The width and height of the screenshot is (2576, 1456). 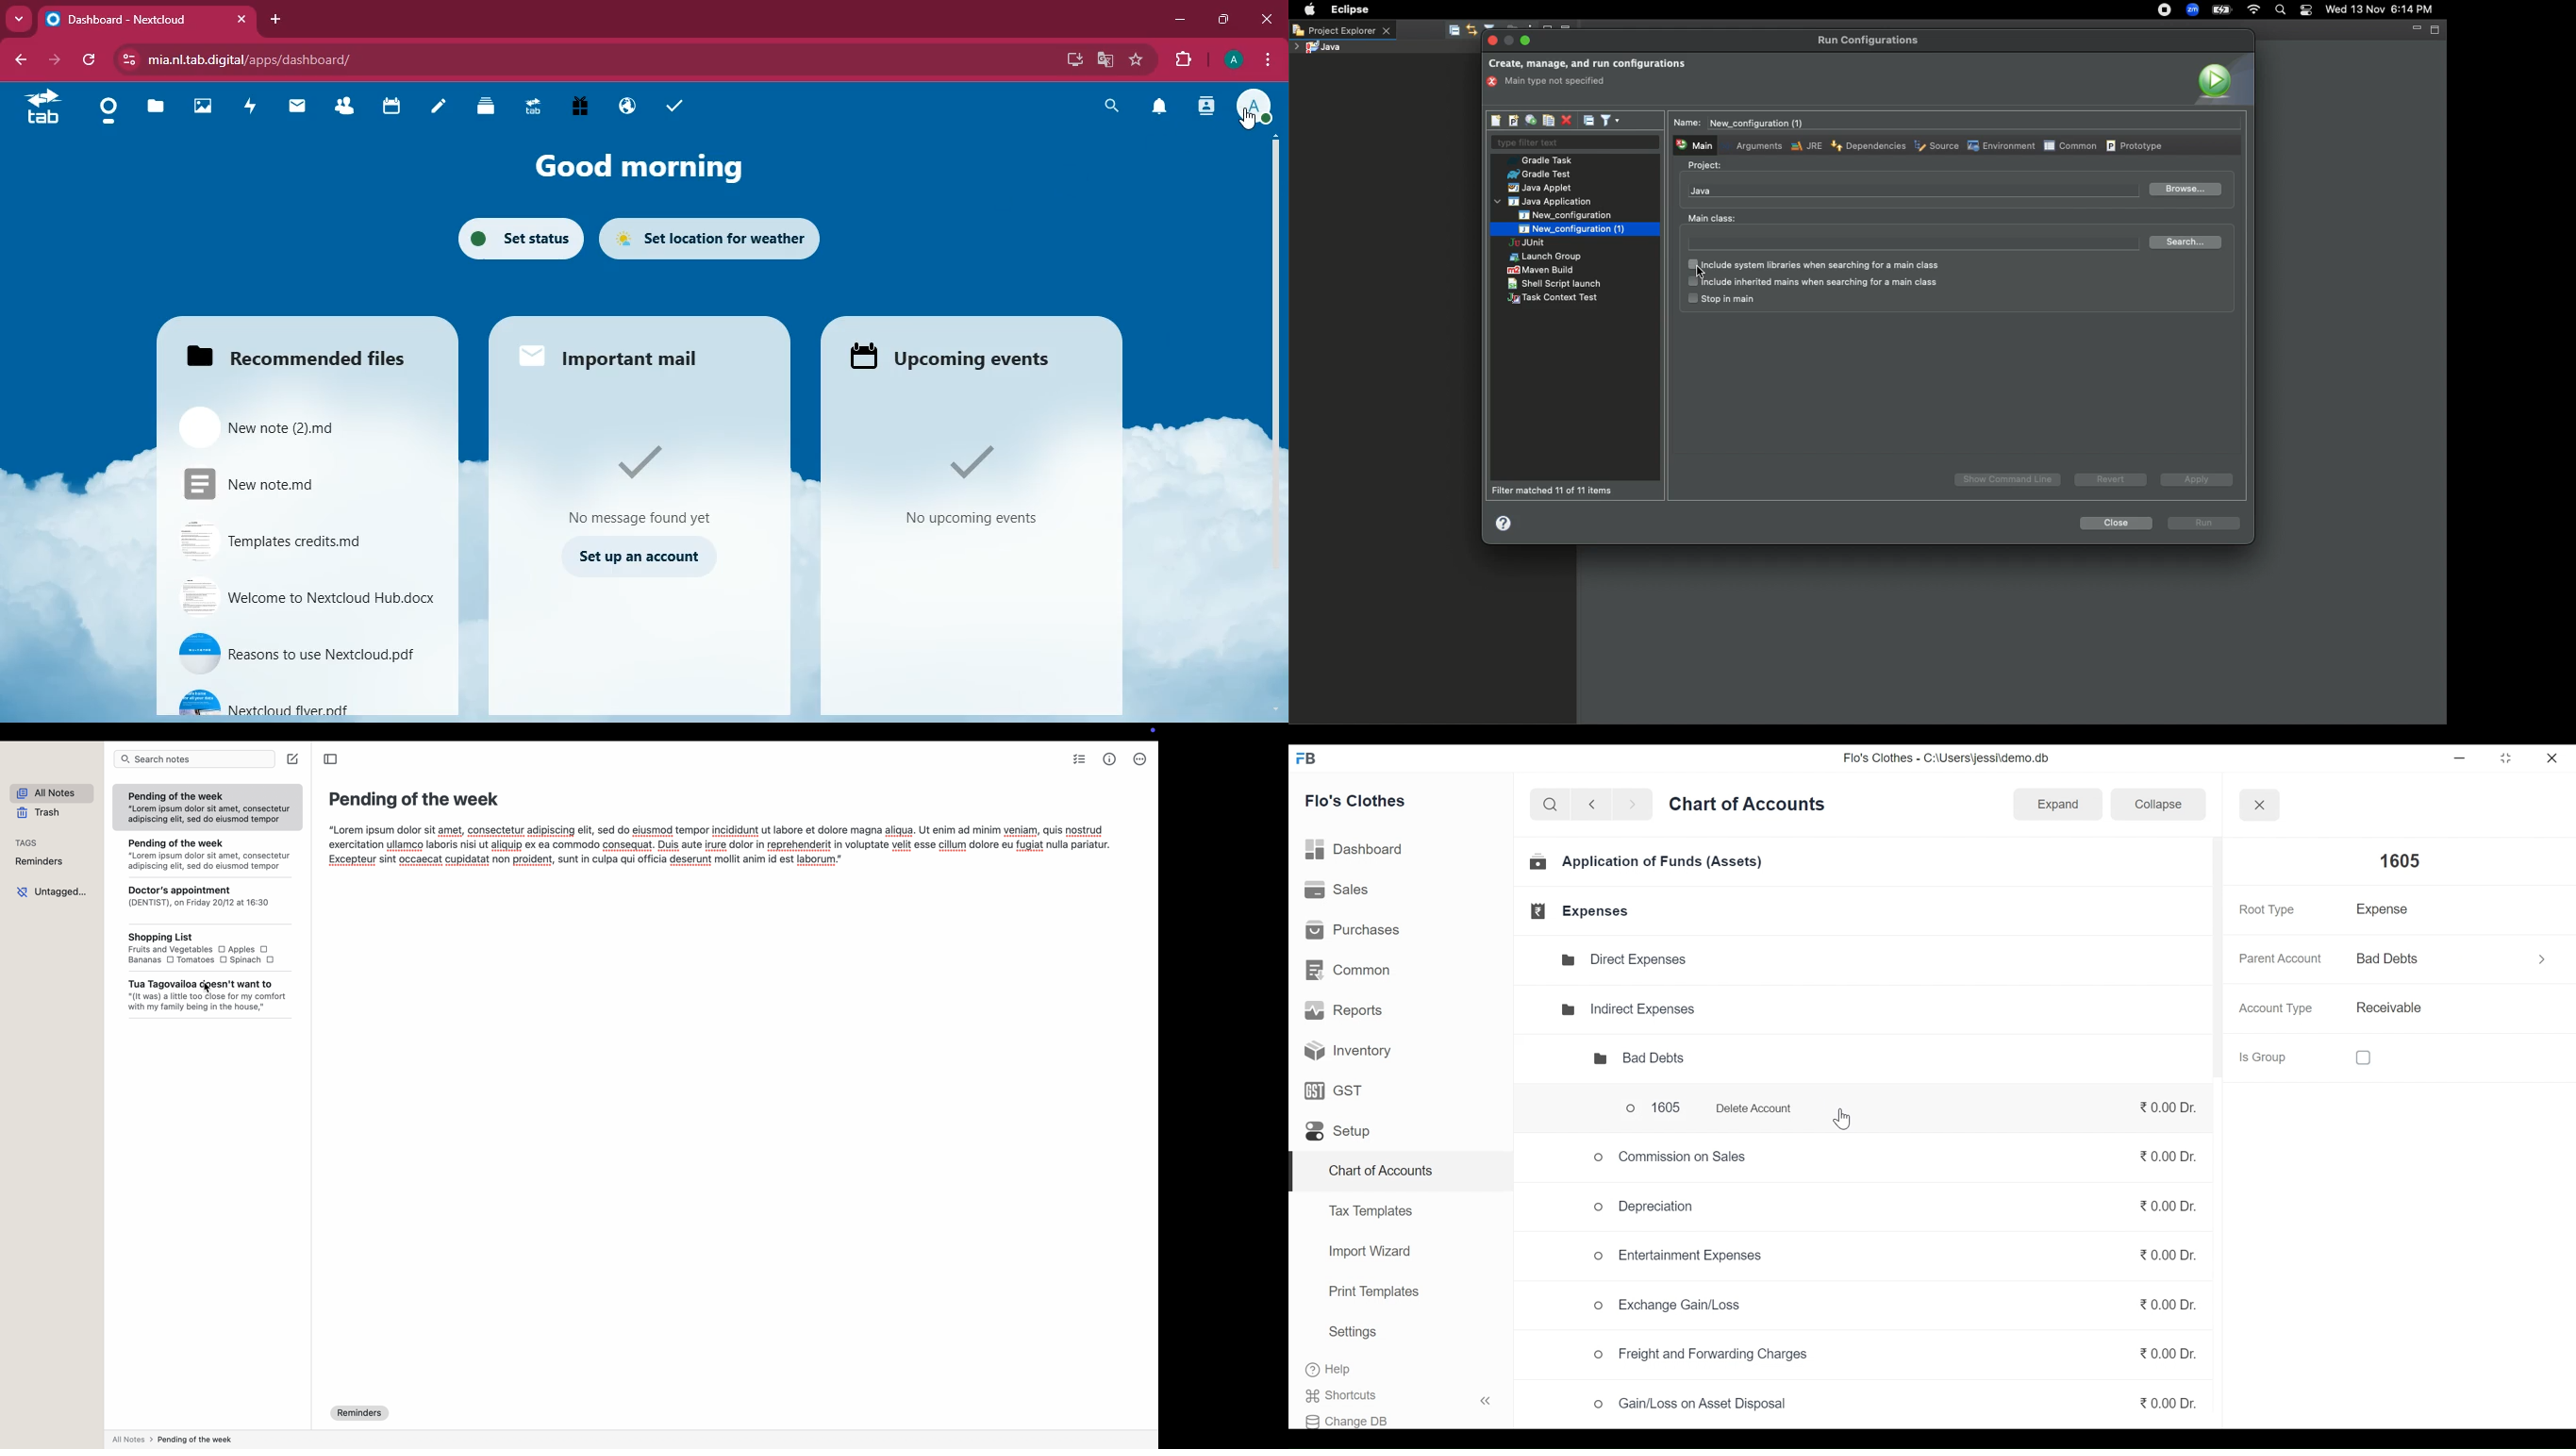 I want to click on refresh, so click(x=91, y=58).